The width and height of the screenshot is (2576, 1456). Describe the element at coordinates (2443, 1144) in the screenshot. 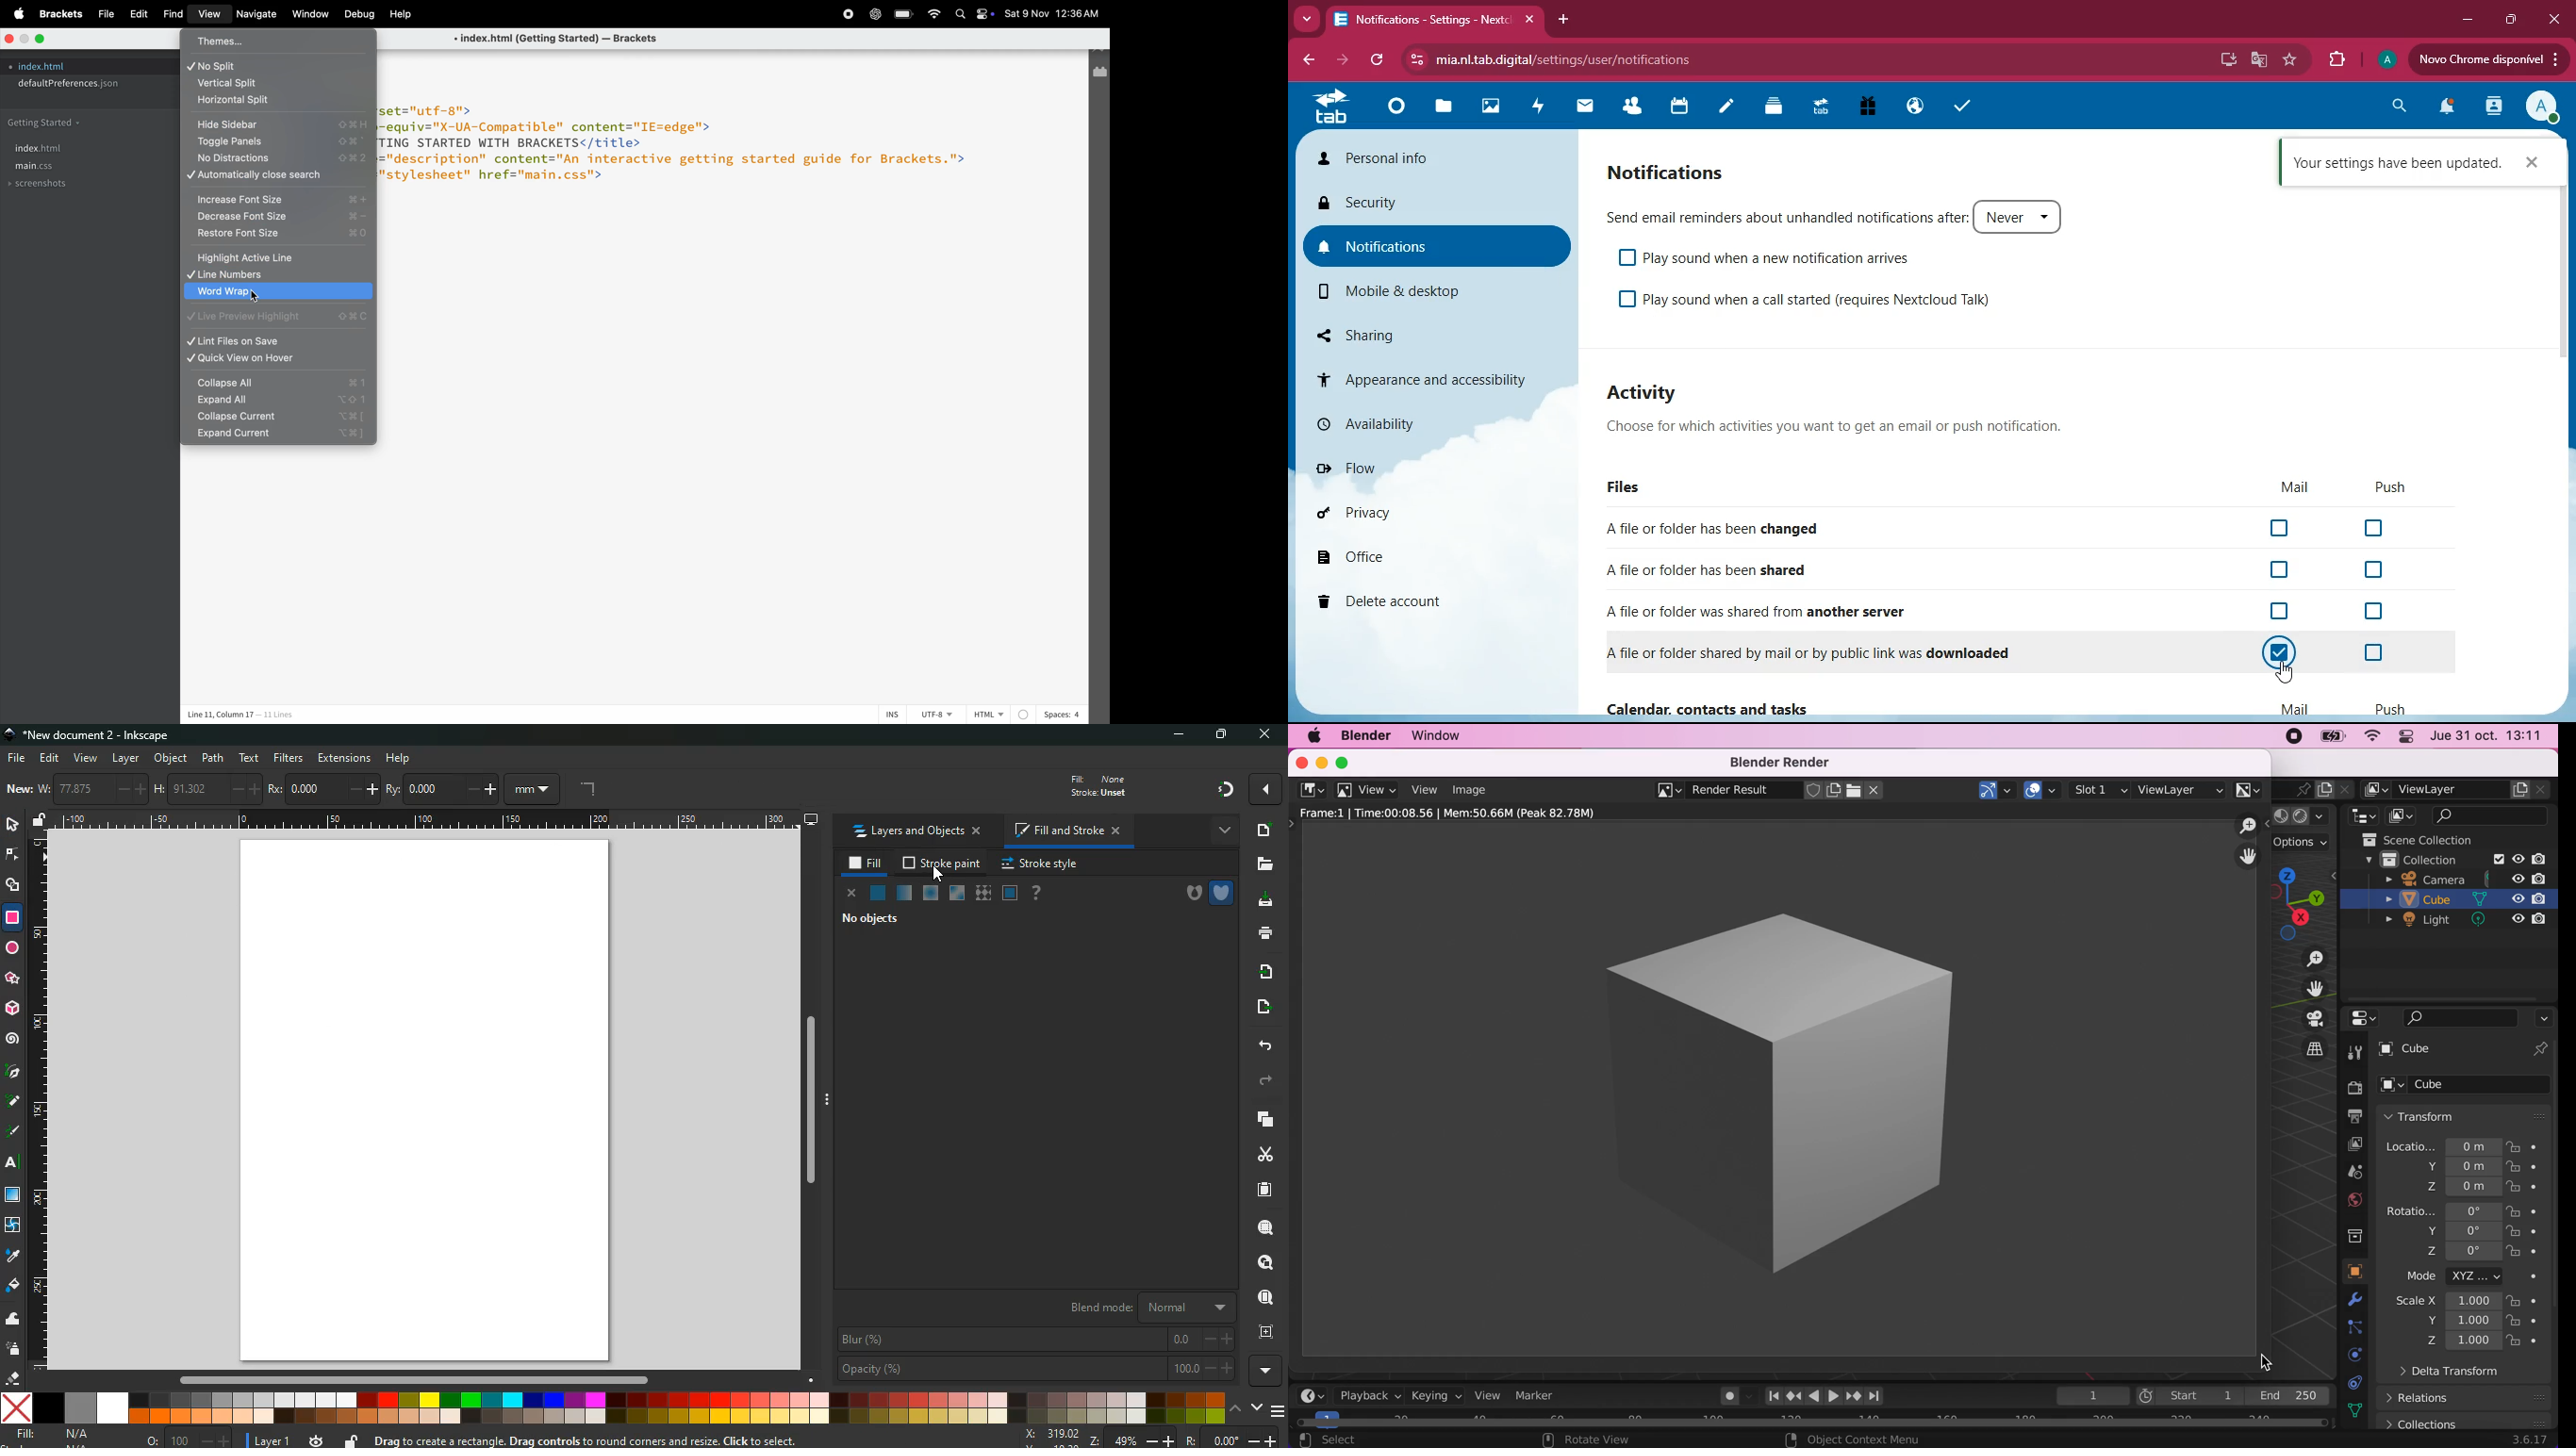

I see `location` at that location.